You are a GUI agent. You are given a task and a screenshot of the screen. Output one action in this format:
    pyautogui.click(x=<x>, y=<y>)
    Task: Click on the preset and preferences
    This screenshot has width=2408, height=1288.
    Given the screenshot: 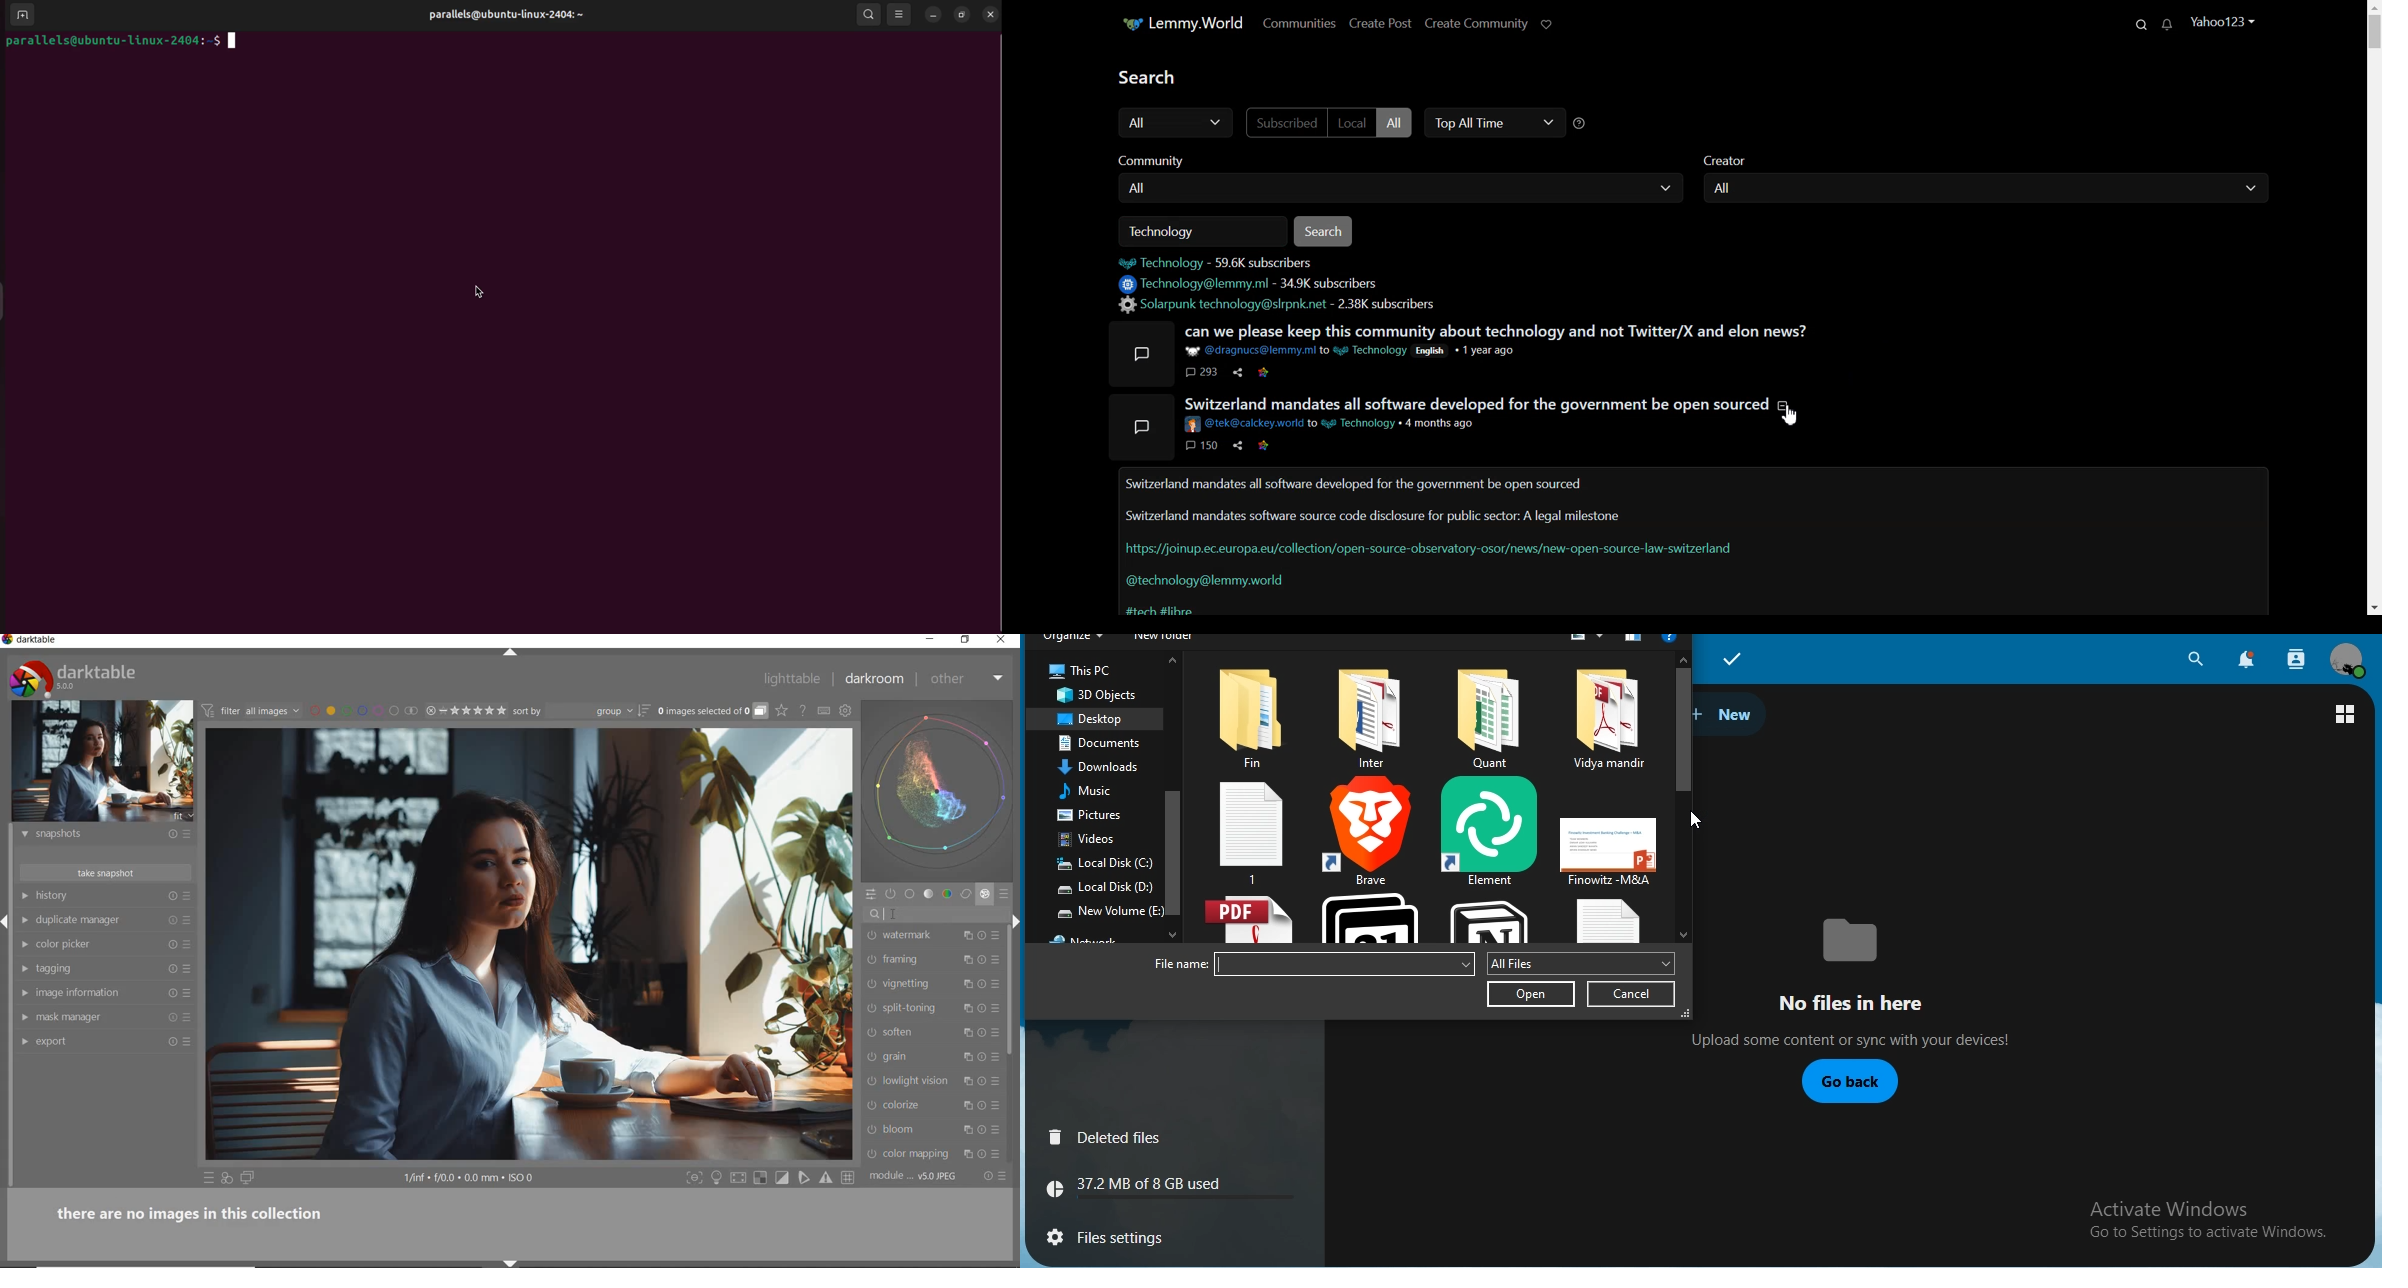 What is the action you would take?
    pyautogui.click(x=997, y=960)
    